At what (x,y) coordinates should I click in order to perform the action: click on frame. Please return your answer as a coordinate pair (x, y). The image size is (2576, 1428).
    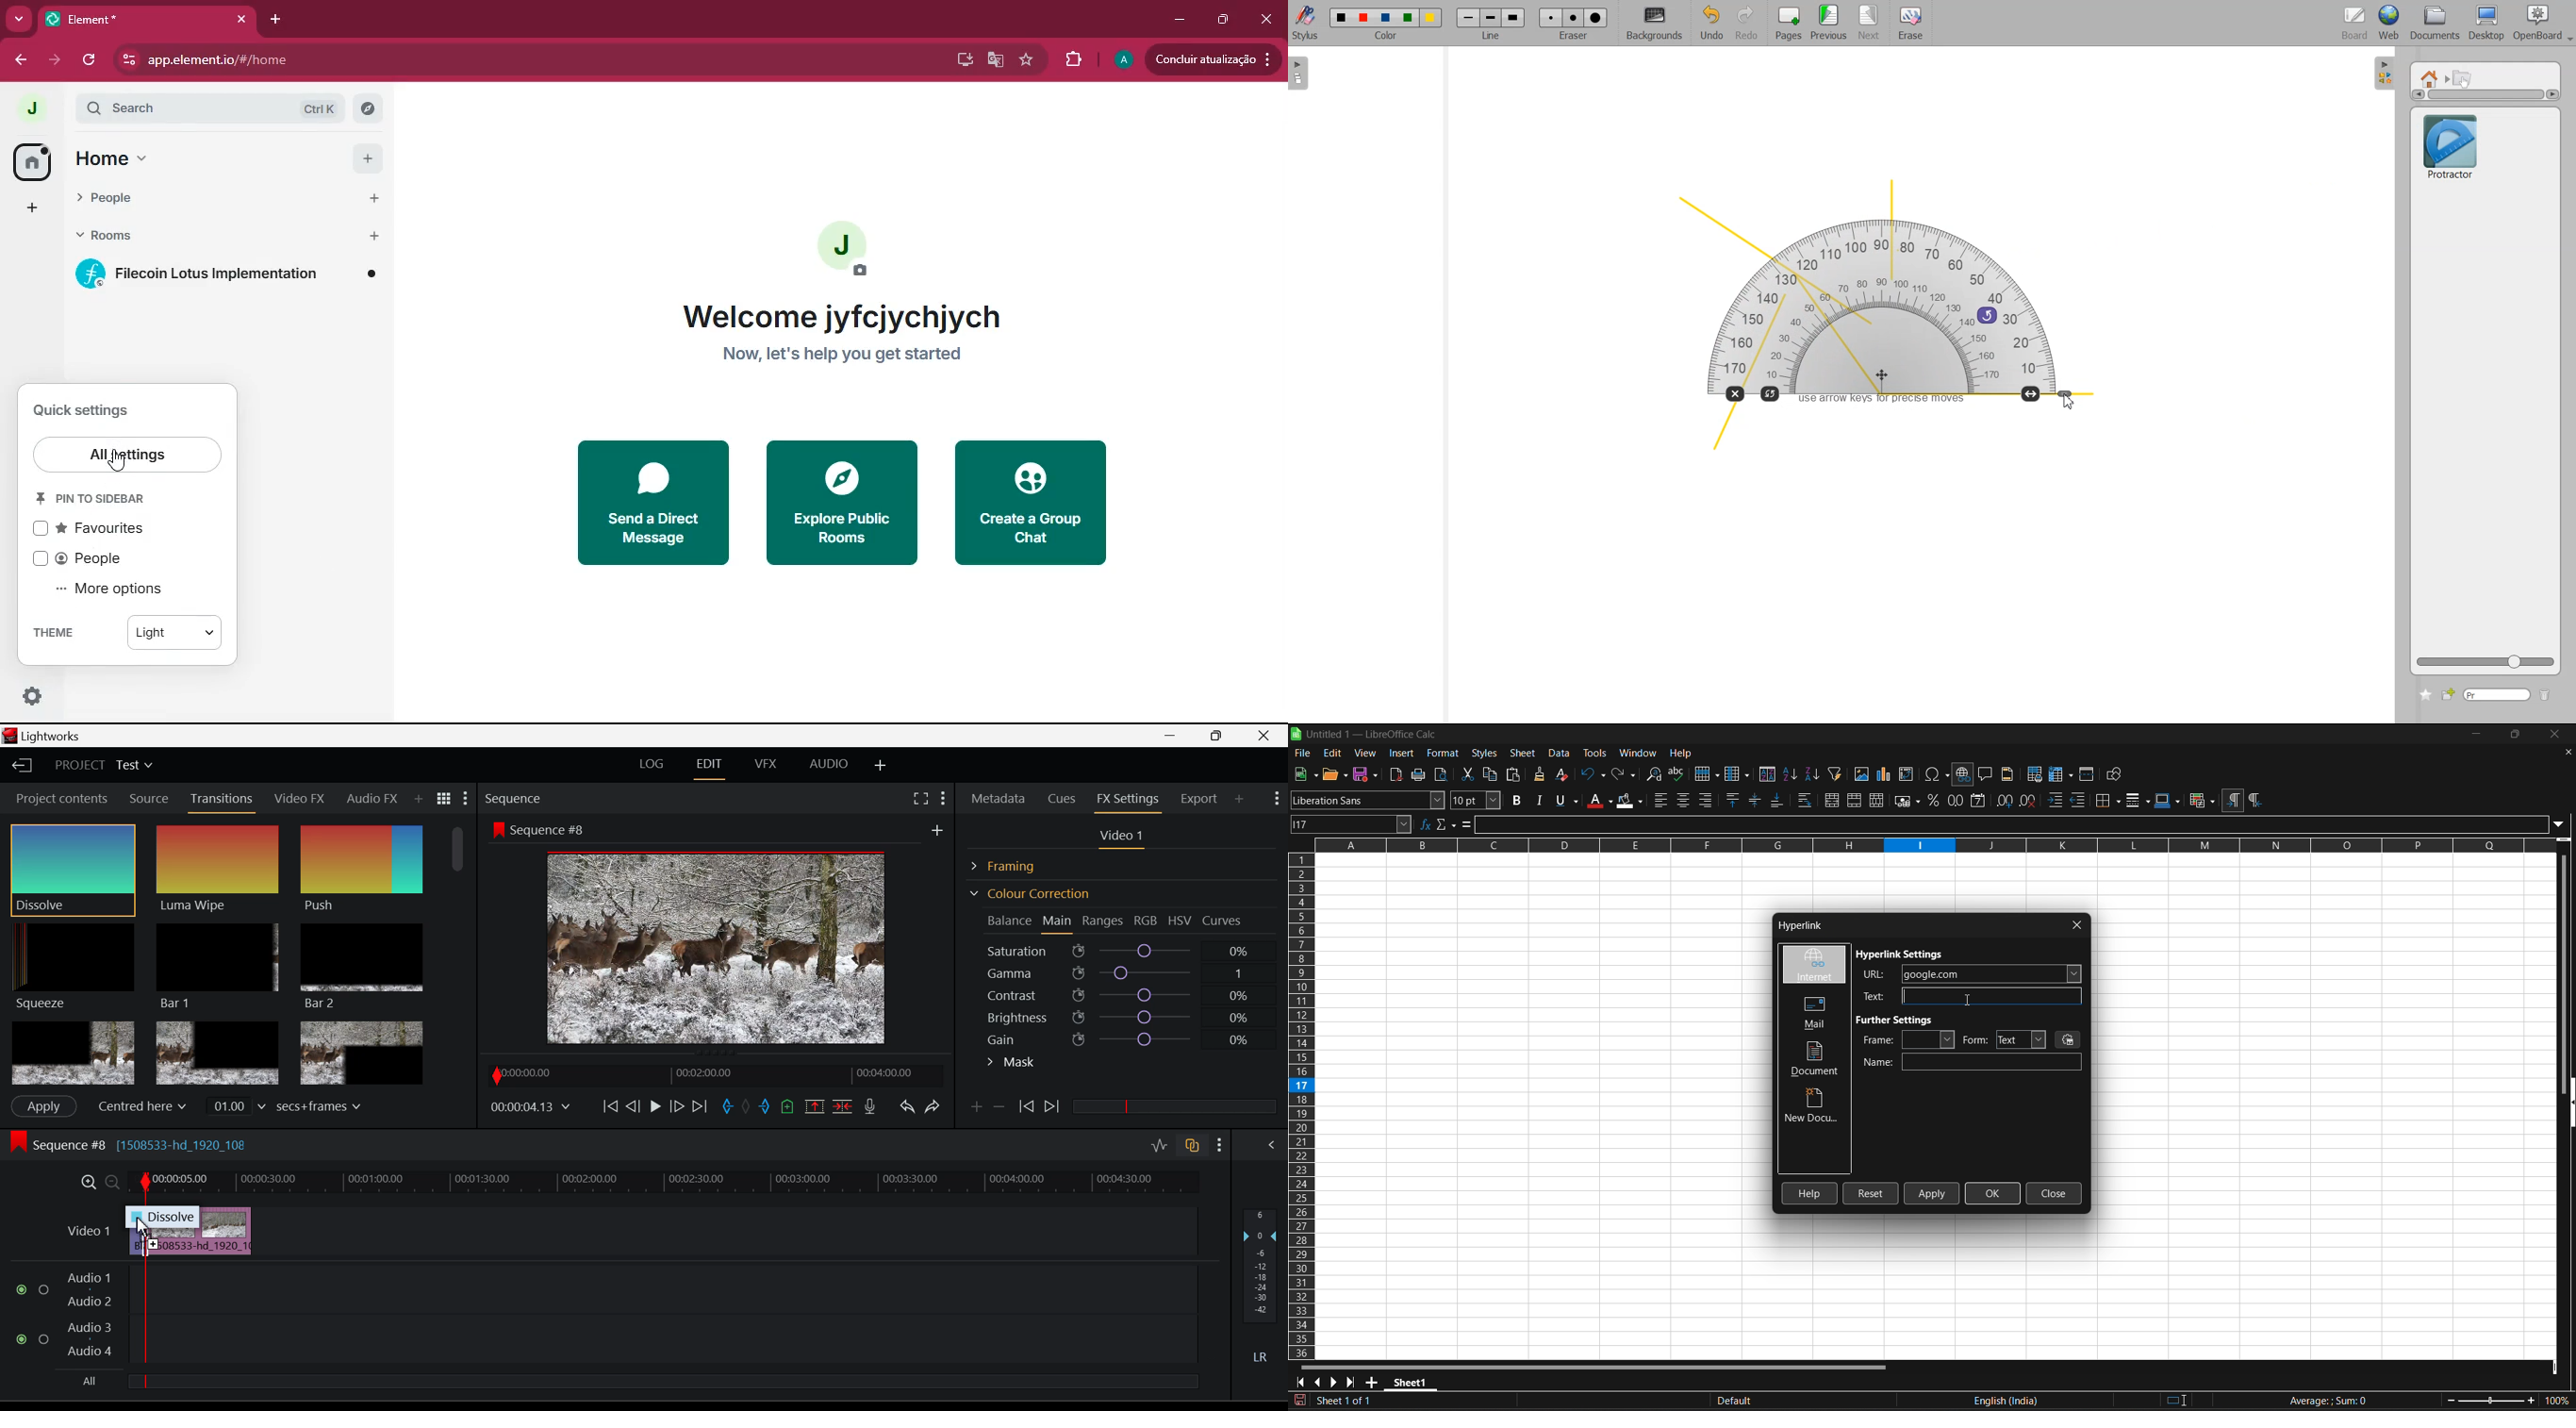
    Looking at the image, I should click on (1908, 1040).